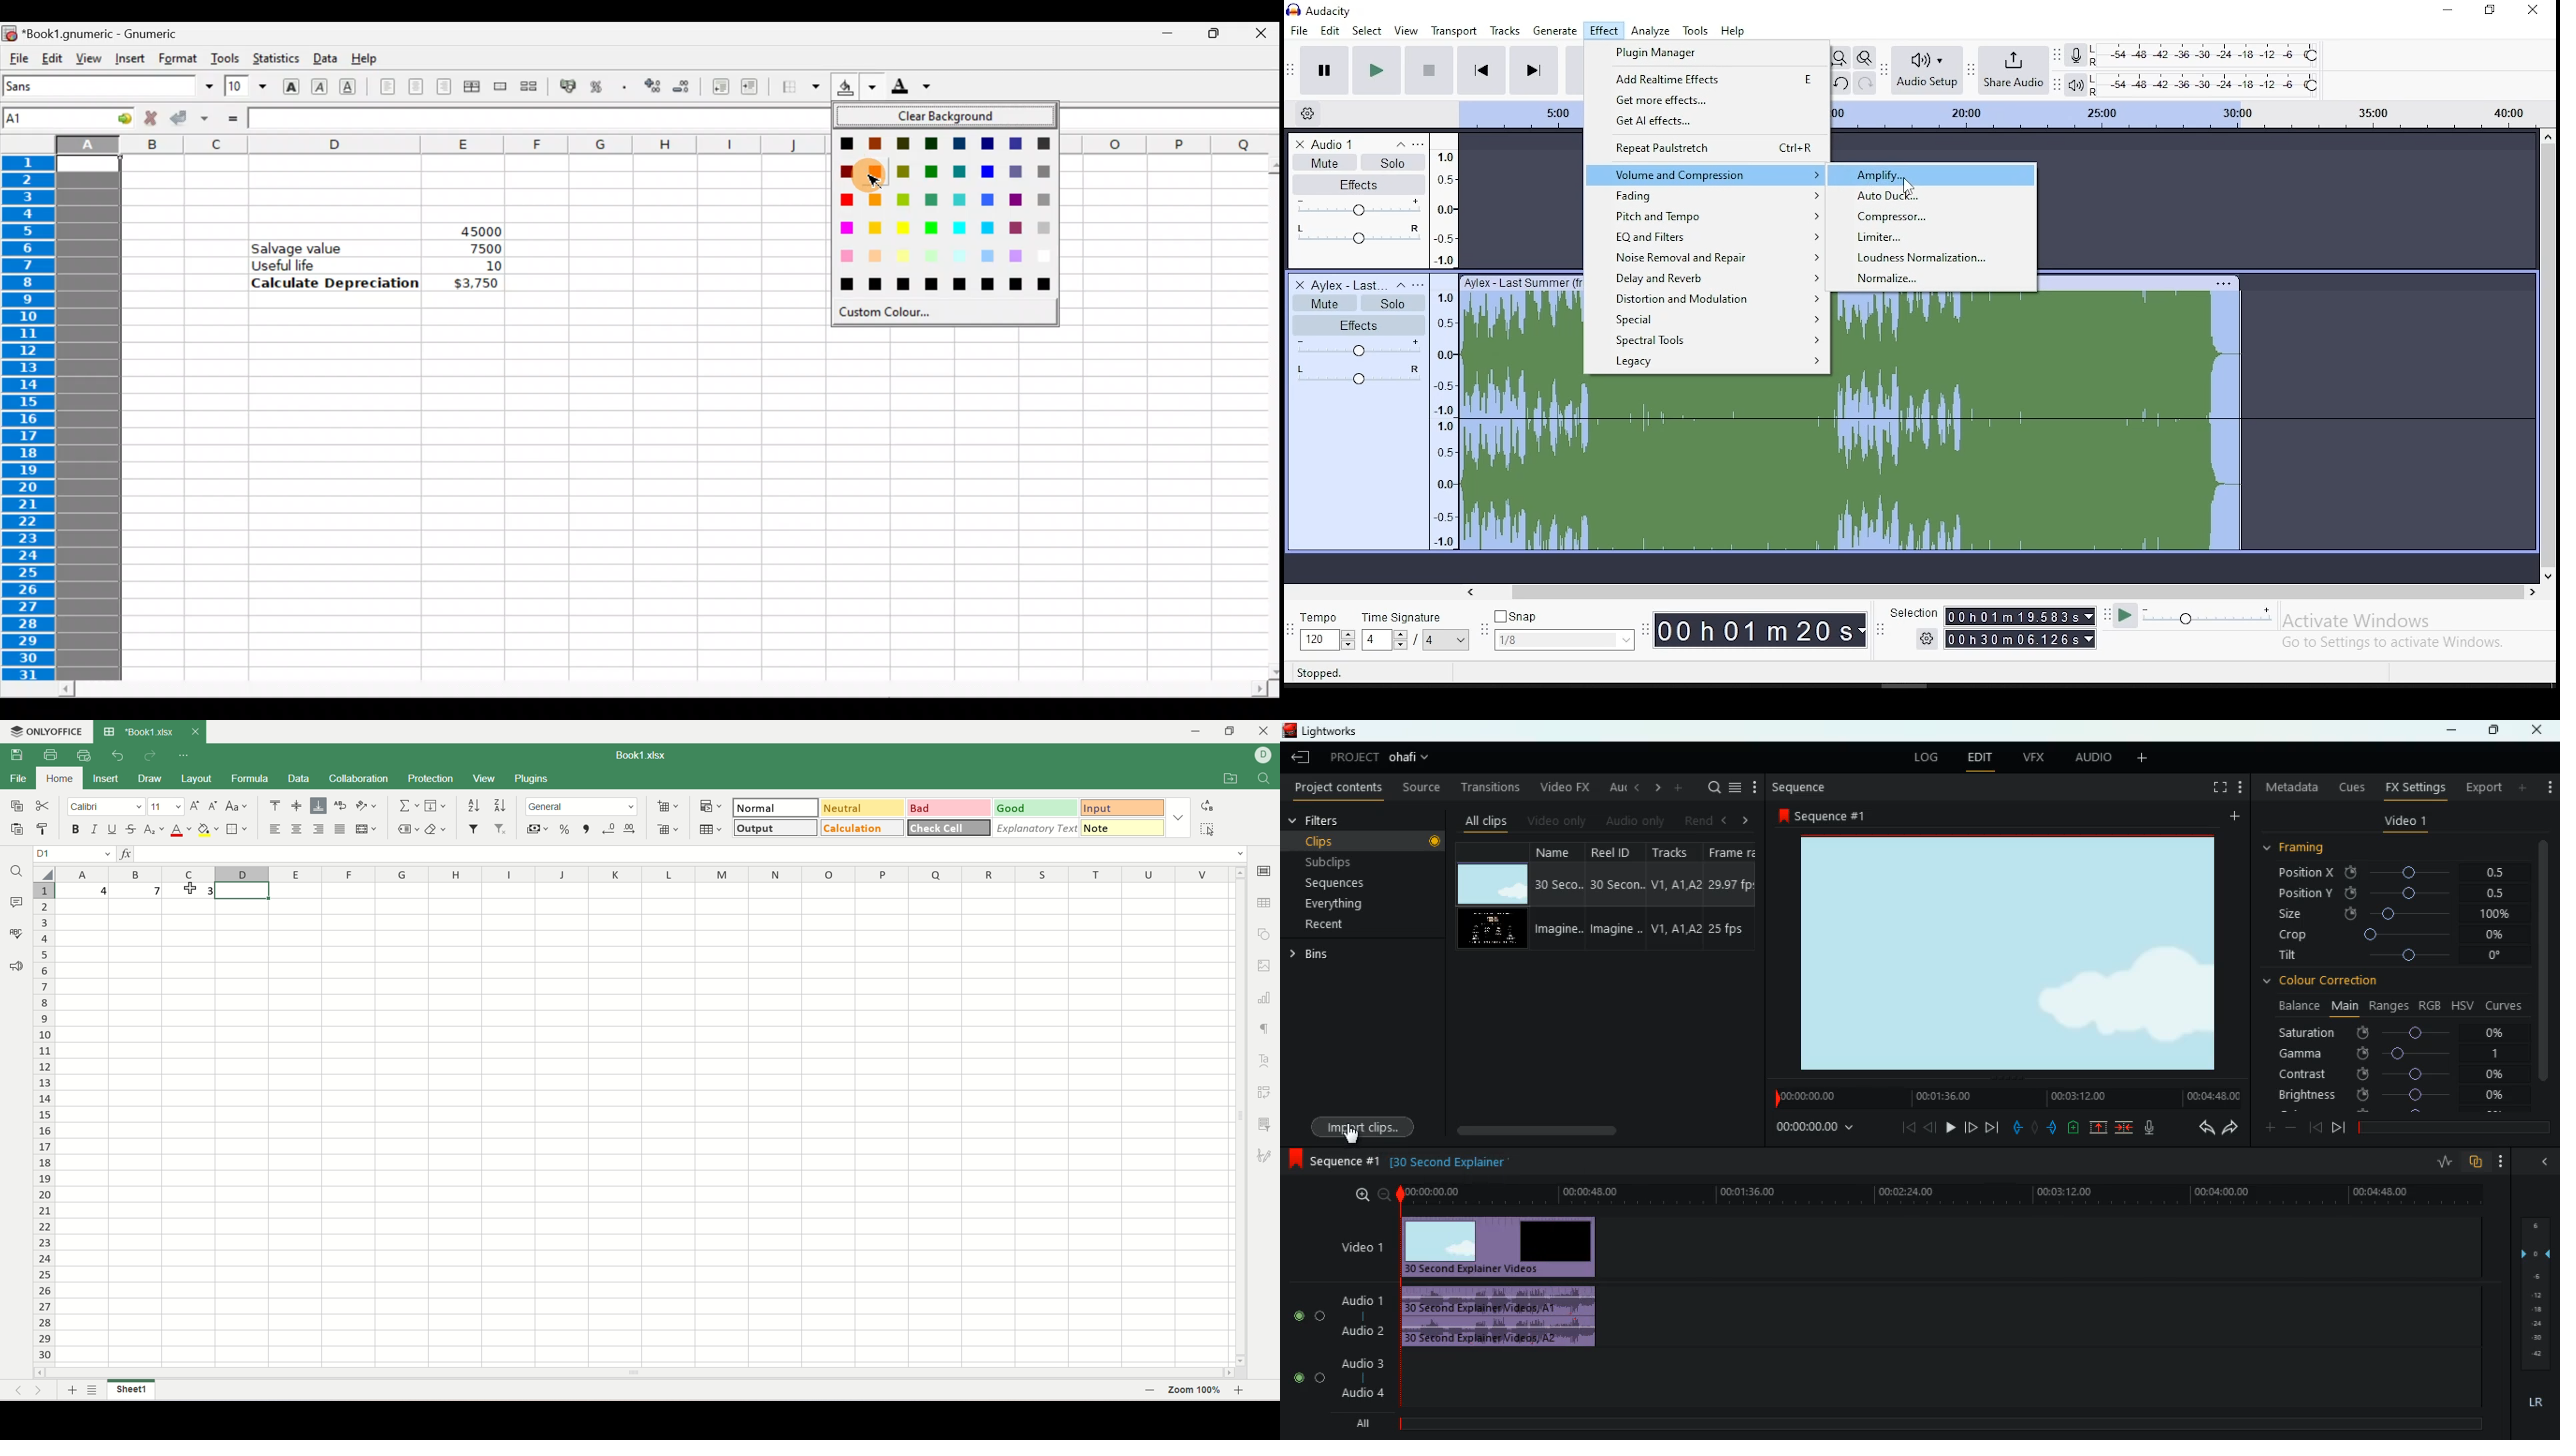 This screenshot has height=1456, width=2576. Describe the element at coordinates (366, 829) in the screenshot. I see `merge and center` at that location.